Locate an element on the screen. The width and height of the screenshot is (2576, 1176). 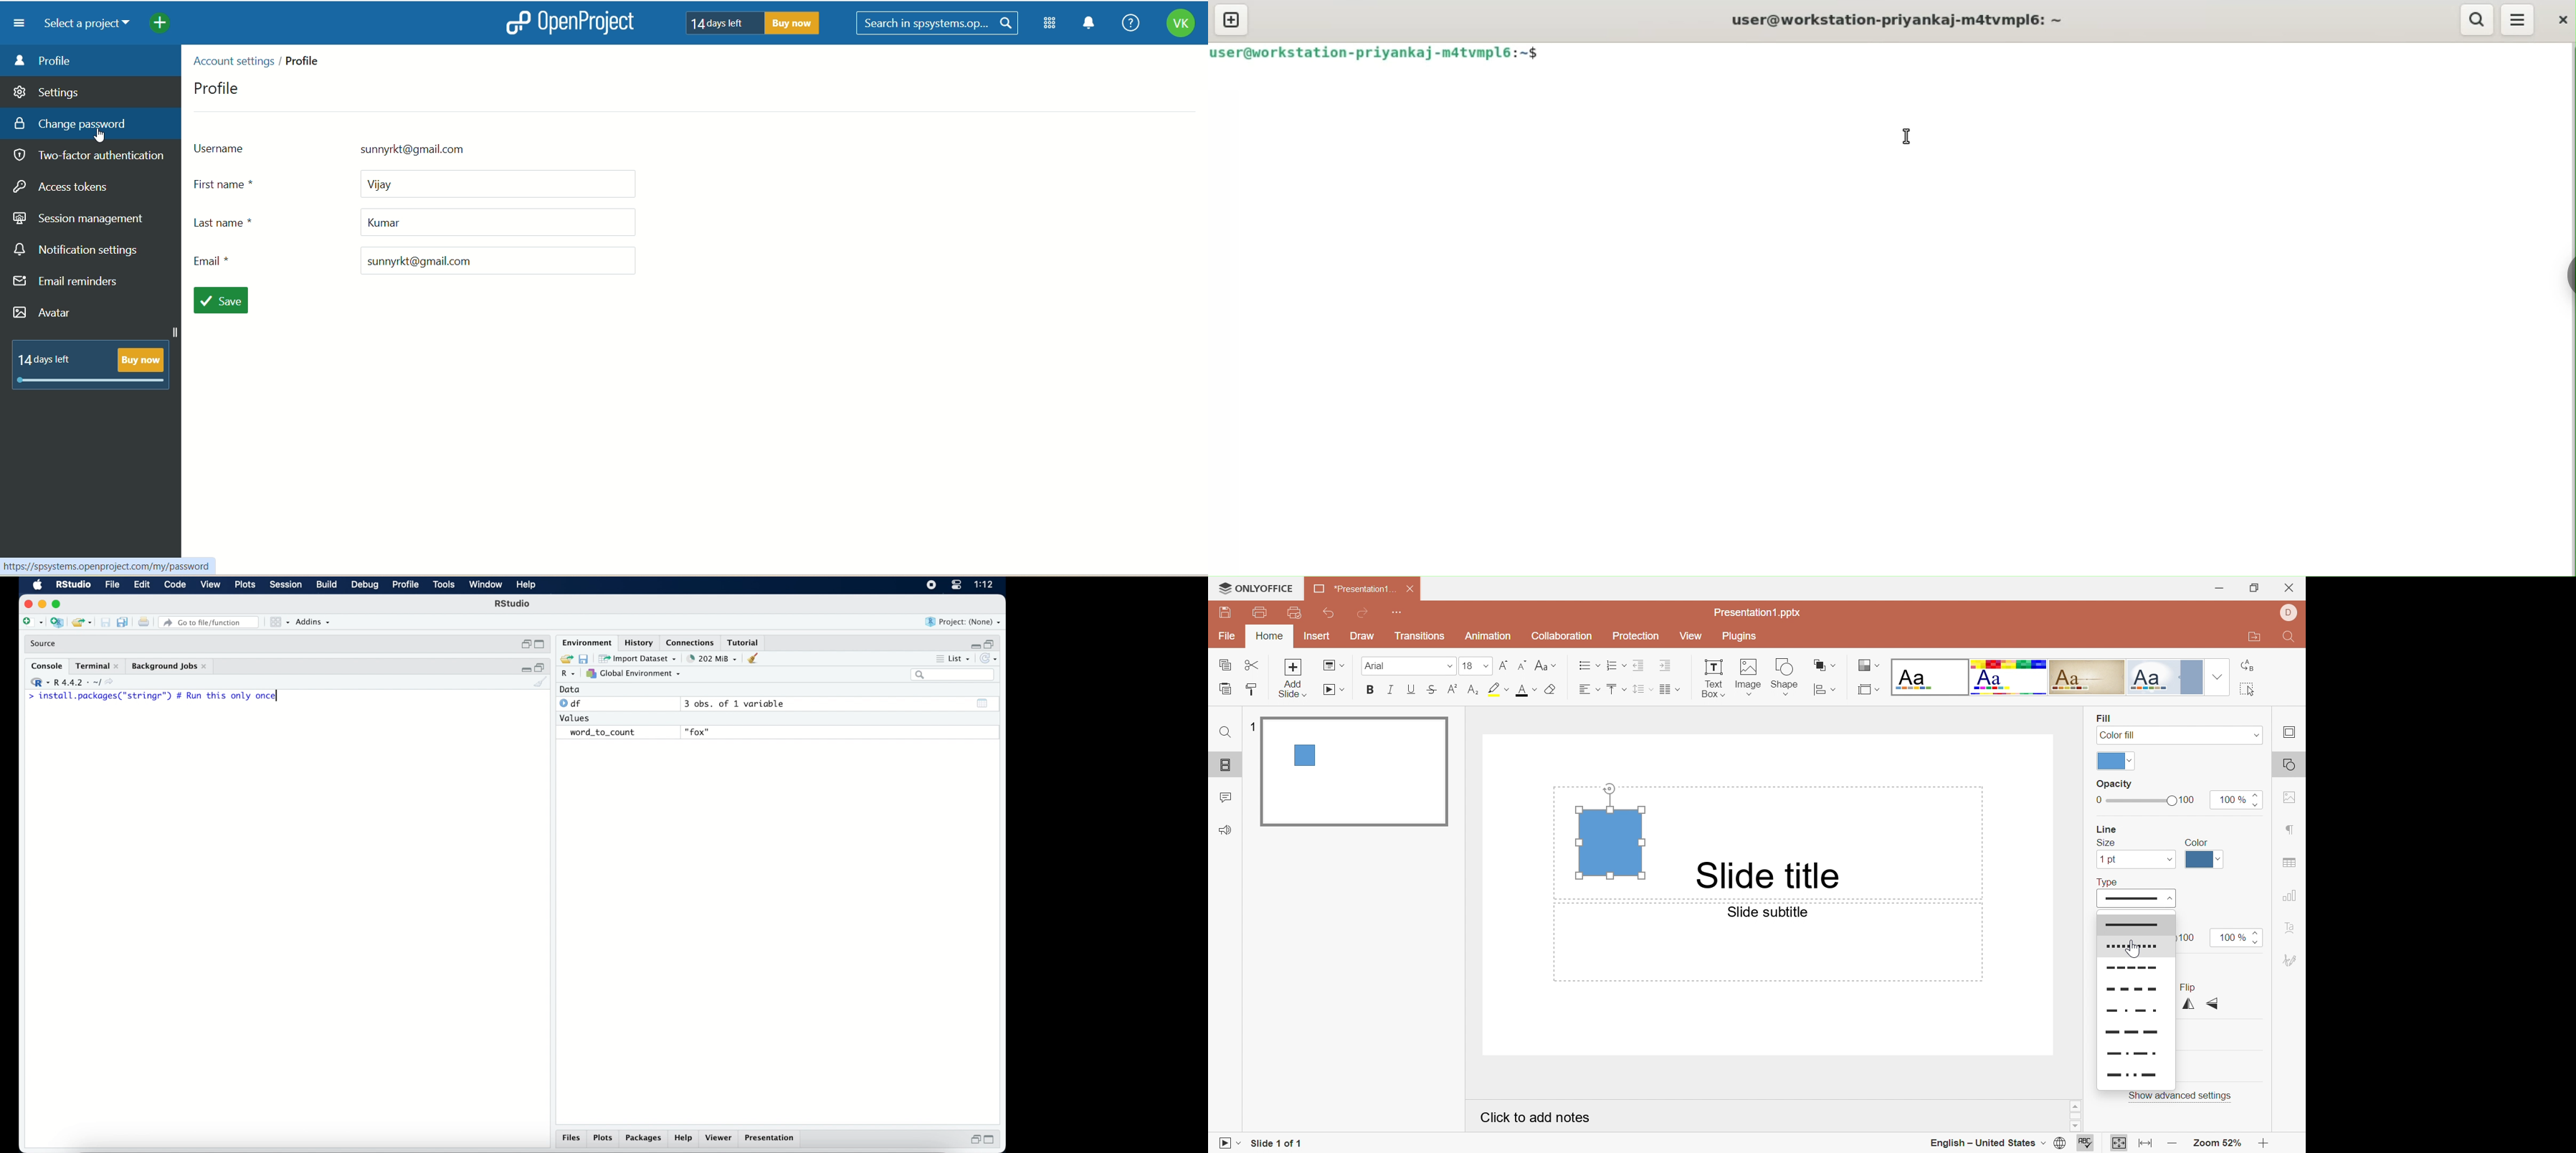
Chart settings is located at coordinates (2293, 894).